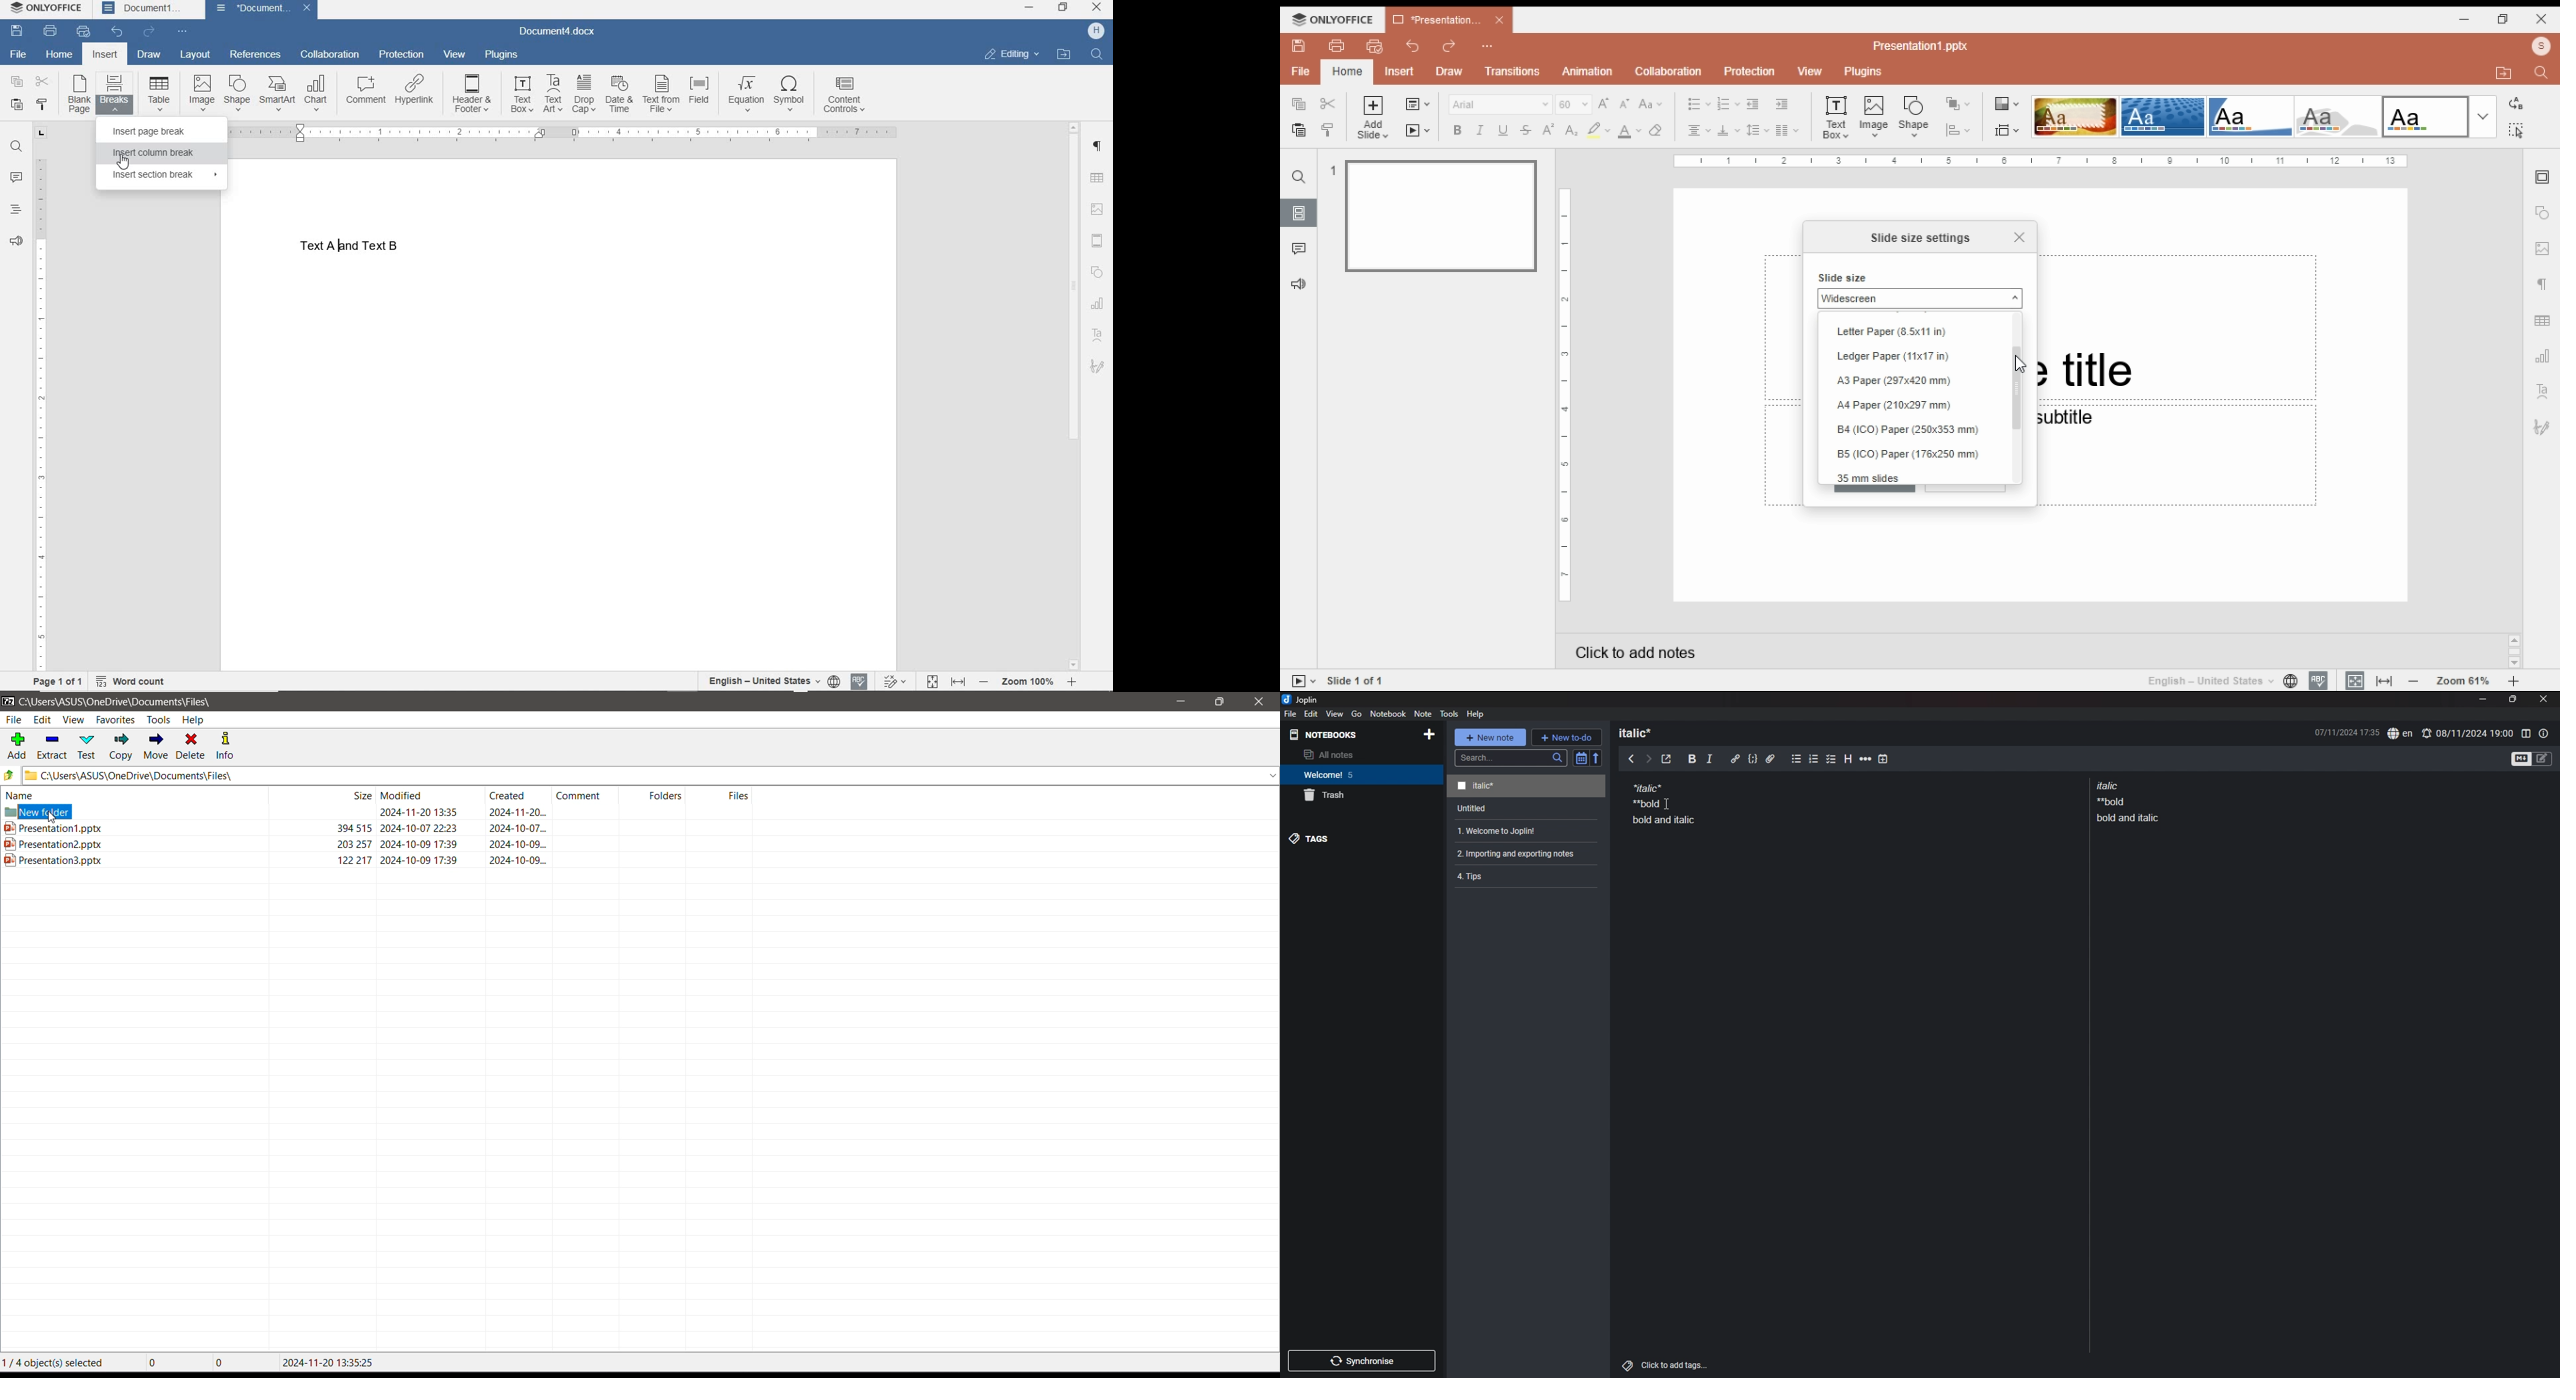  I want to click on bullet list, so click(1796, 759).